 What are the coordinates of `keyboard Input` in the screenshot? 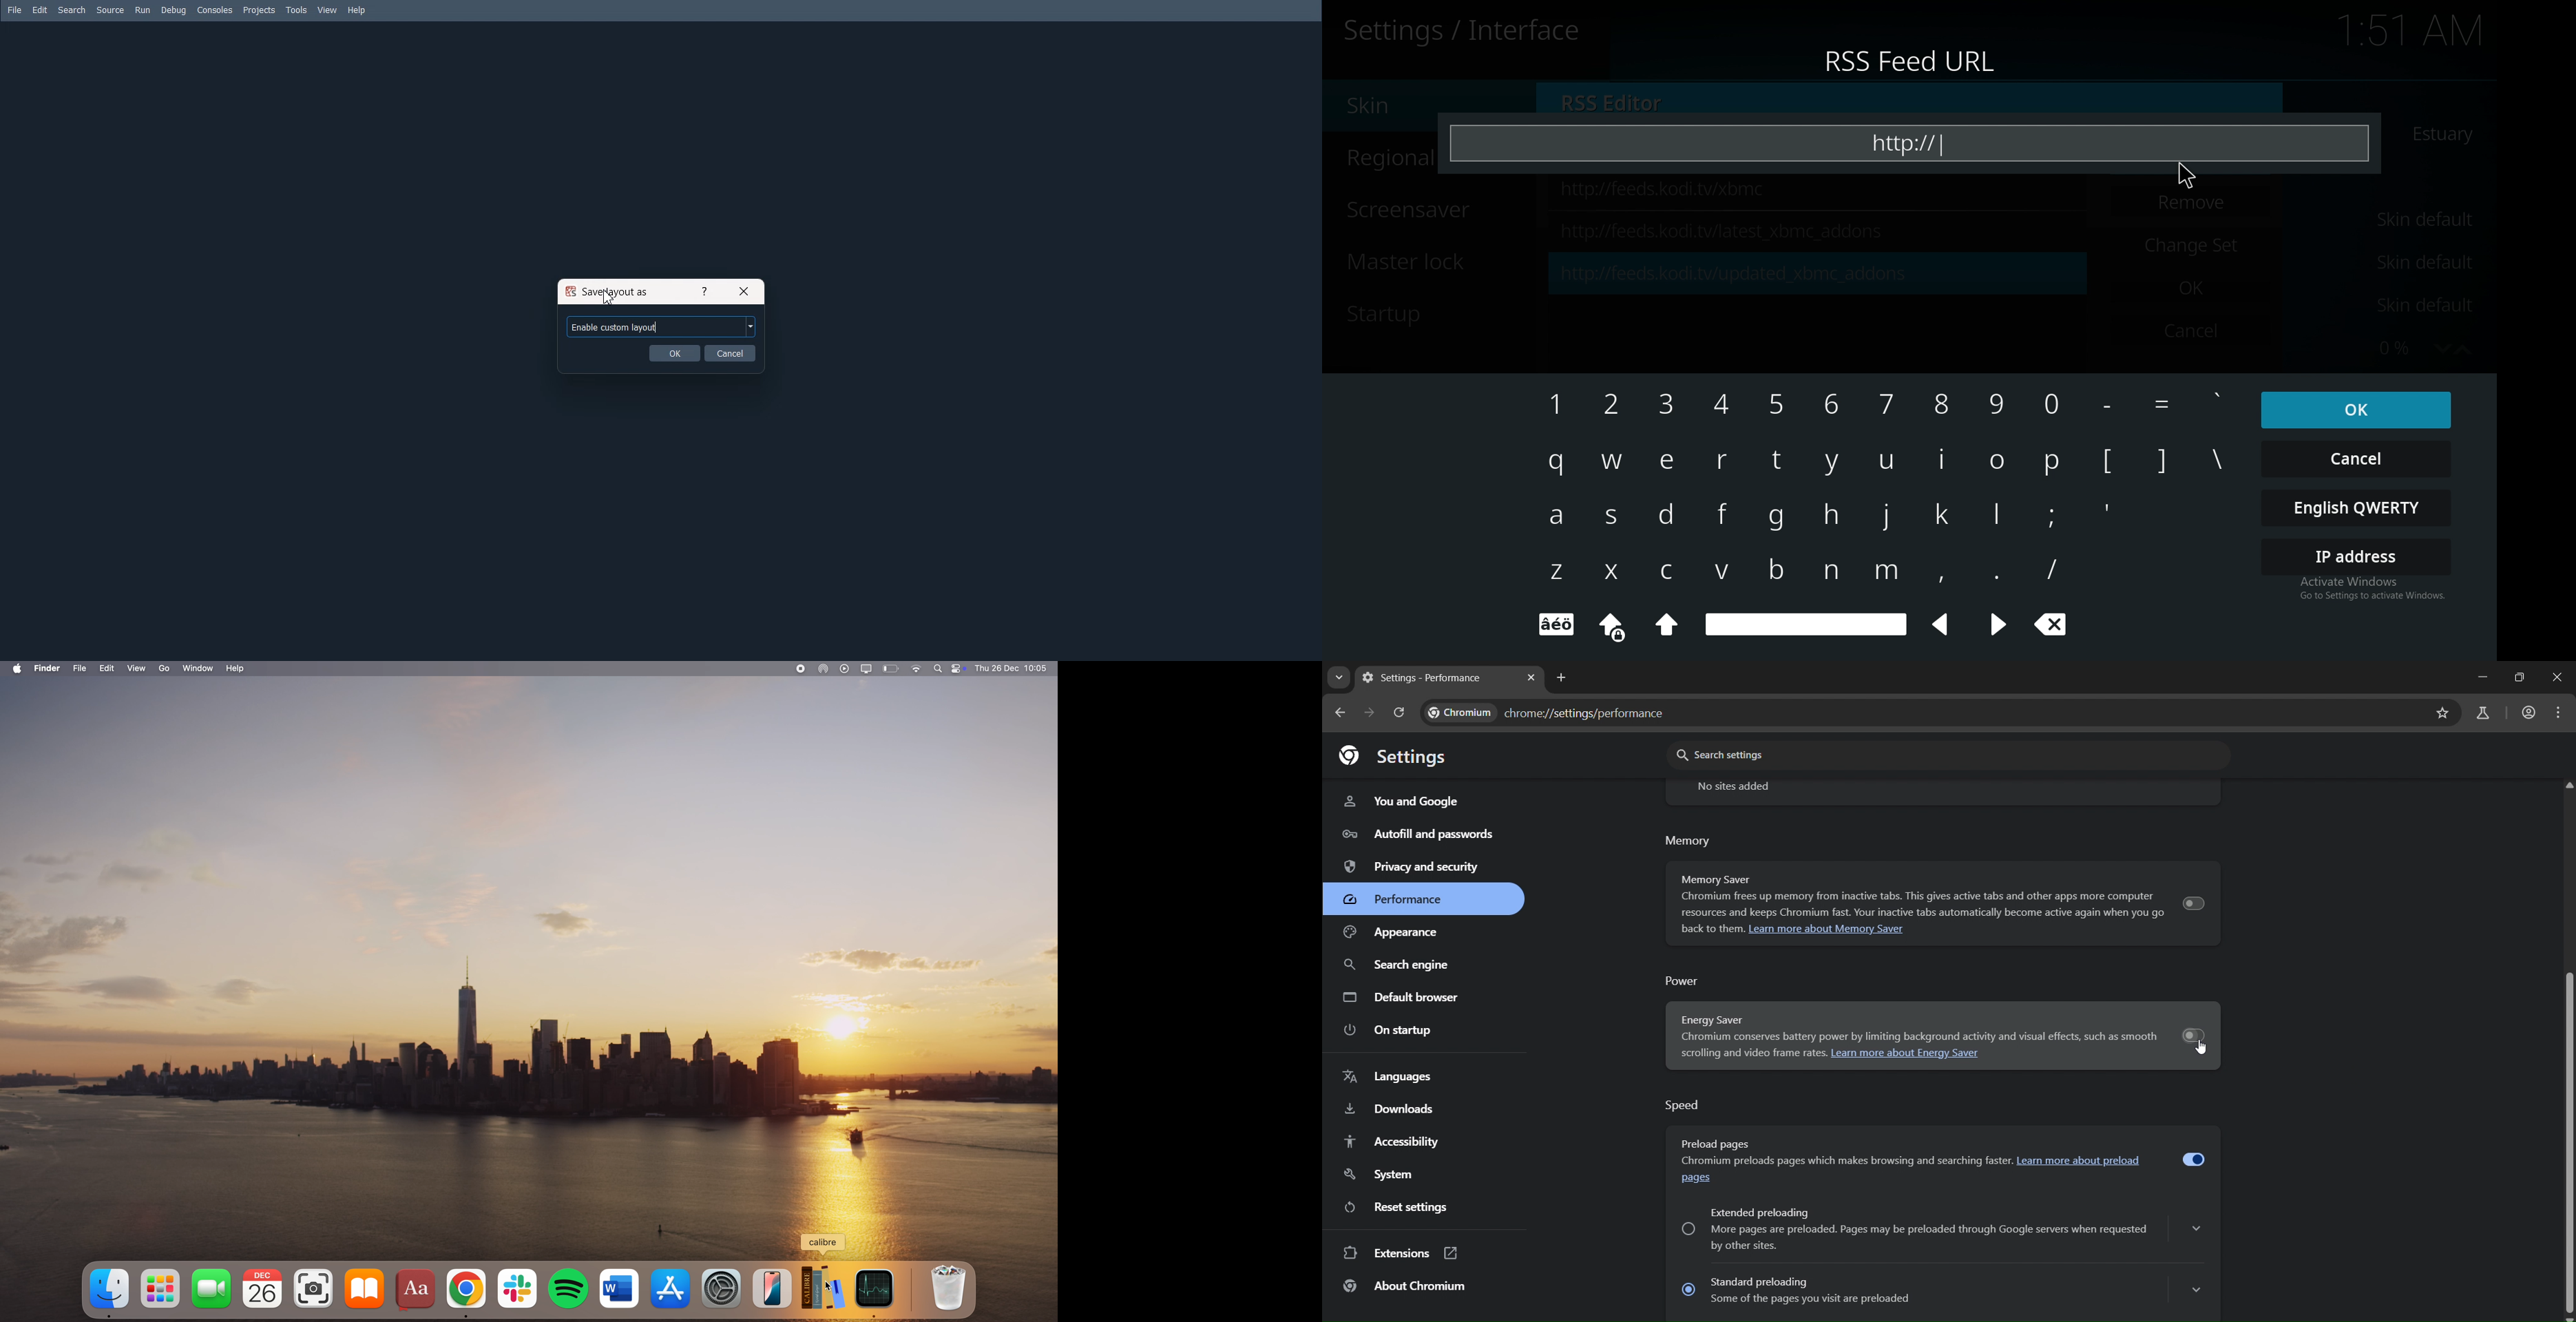 It's located at (1779, 520).